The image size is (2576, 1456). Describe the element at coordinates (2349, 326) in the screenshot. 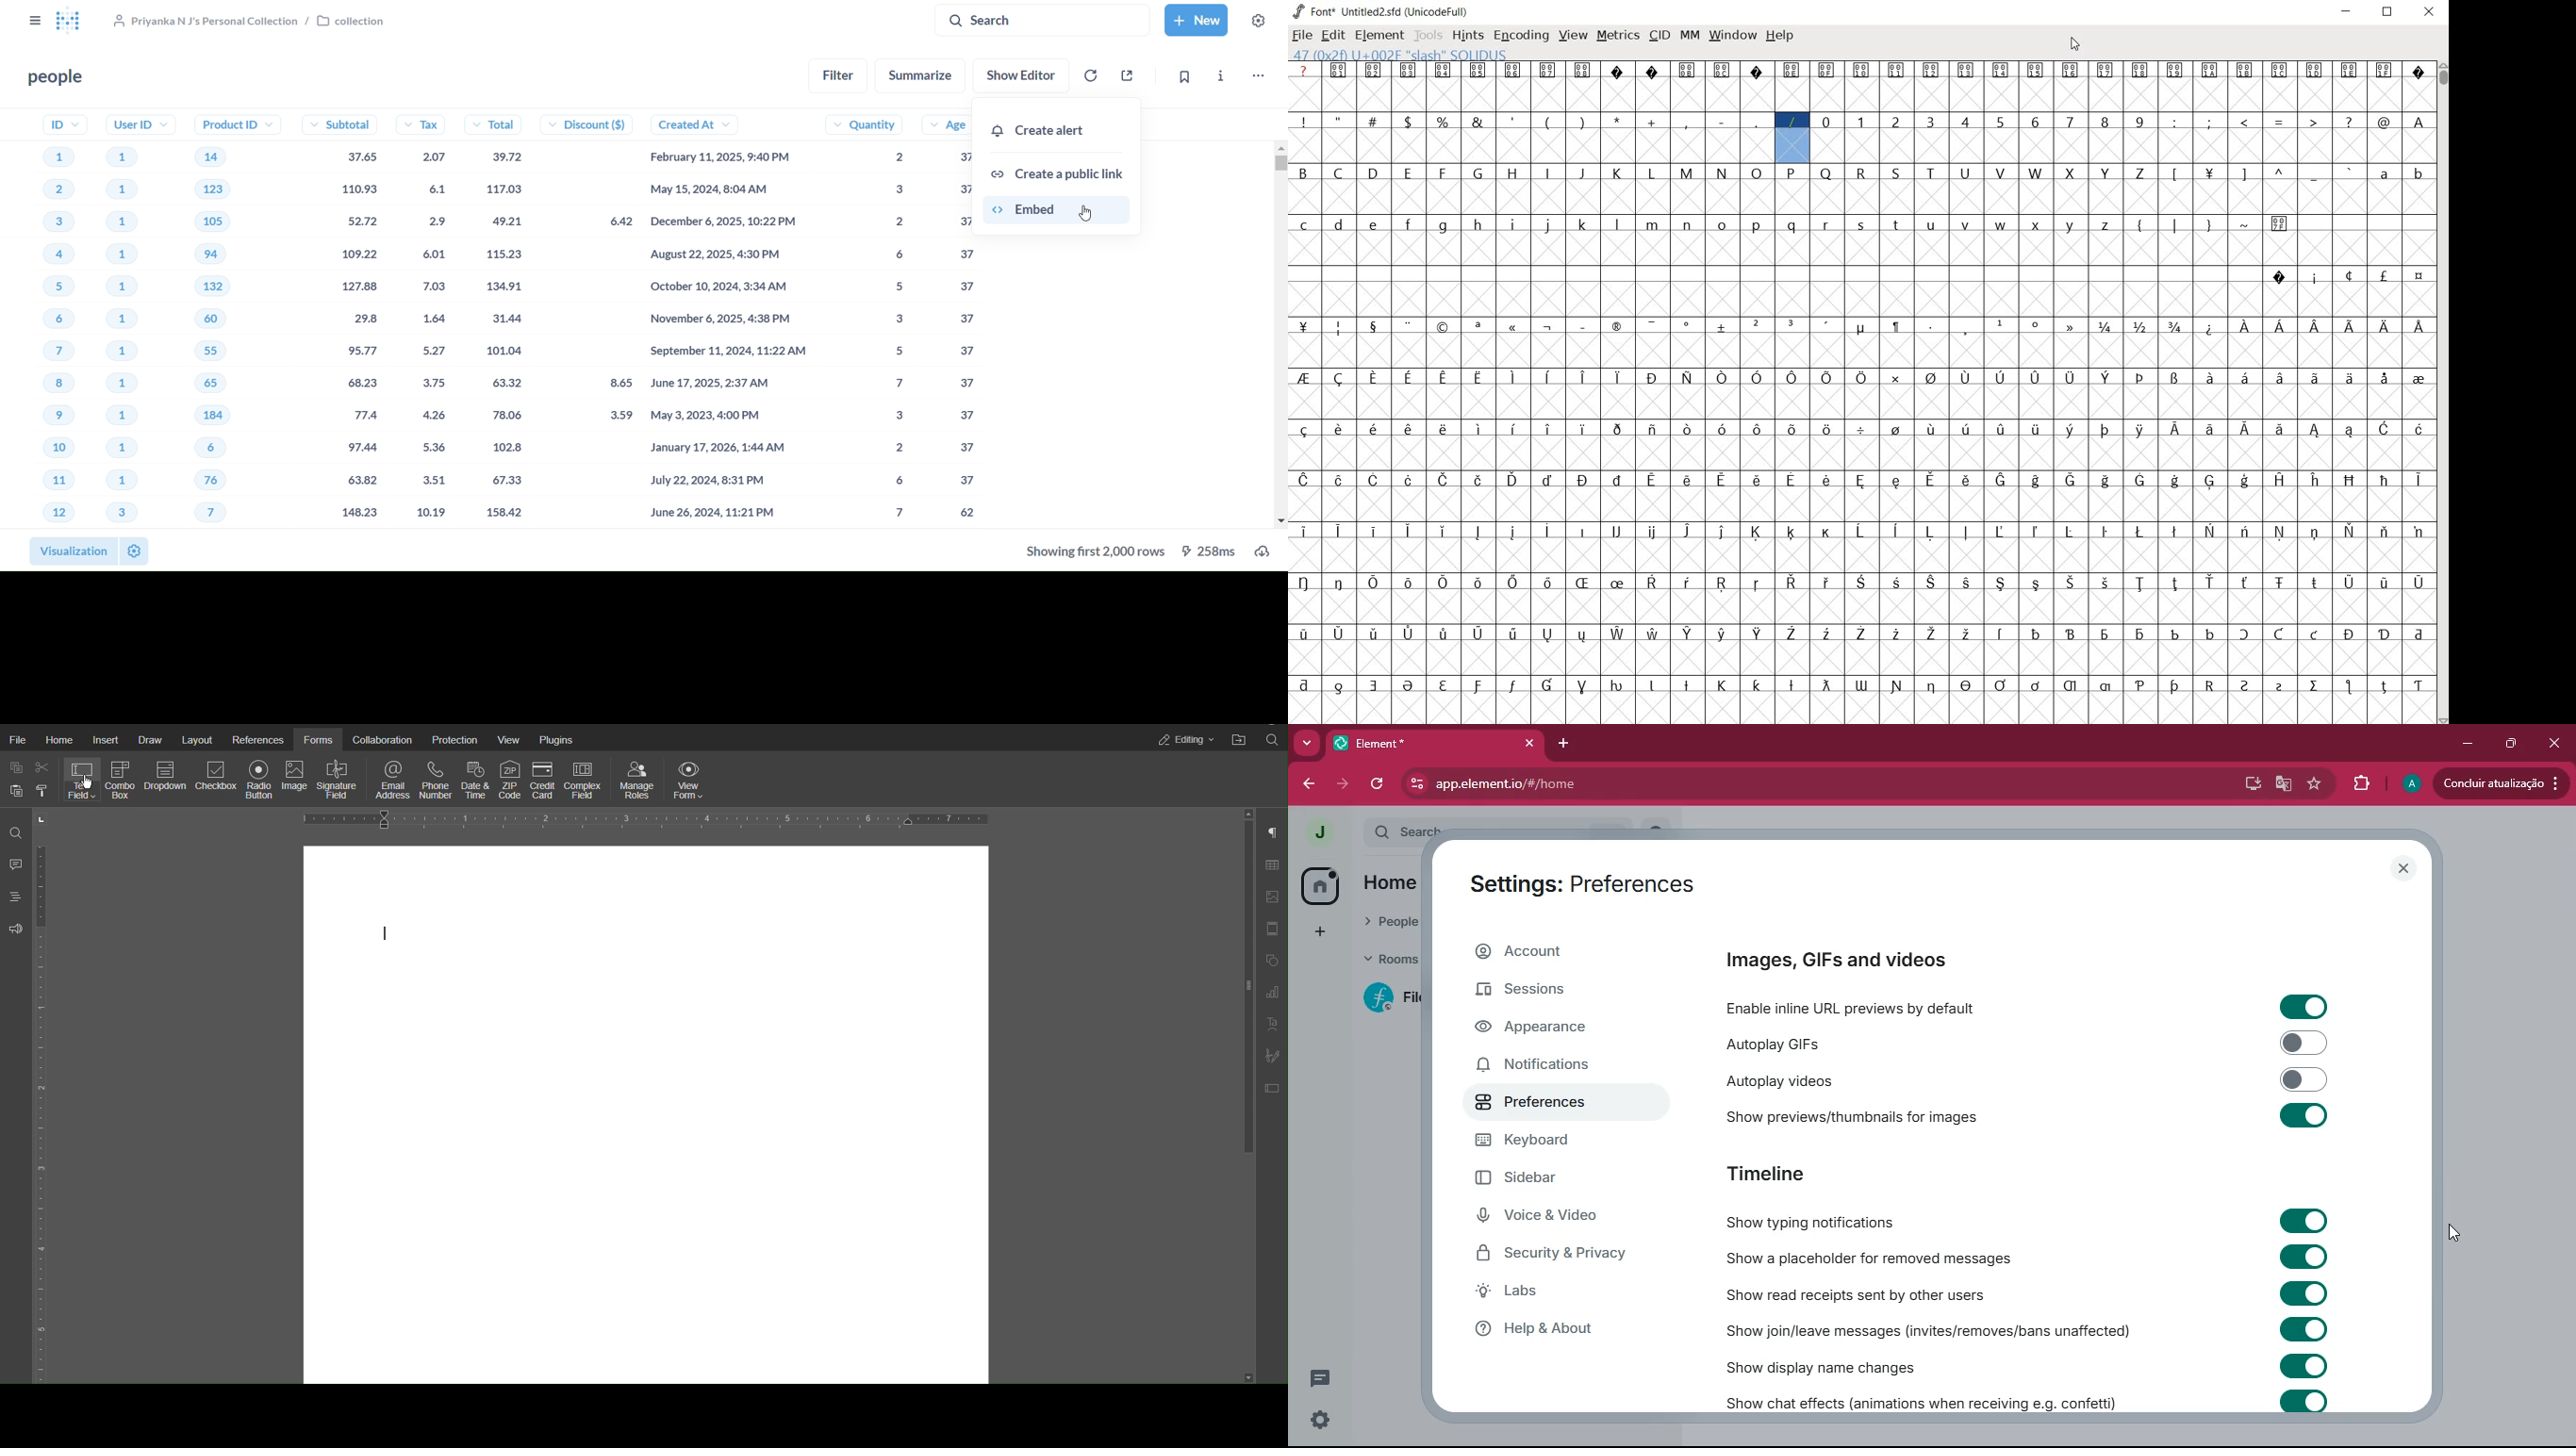

I see `glyph` at that location.